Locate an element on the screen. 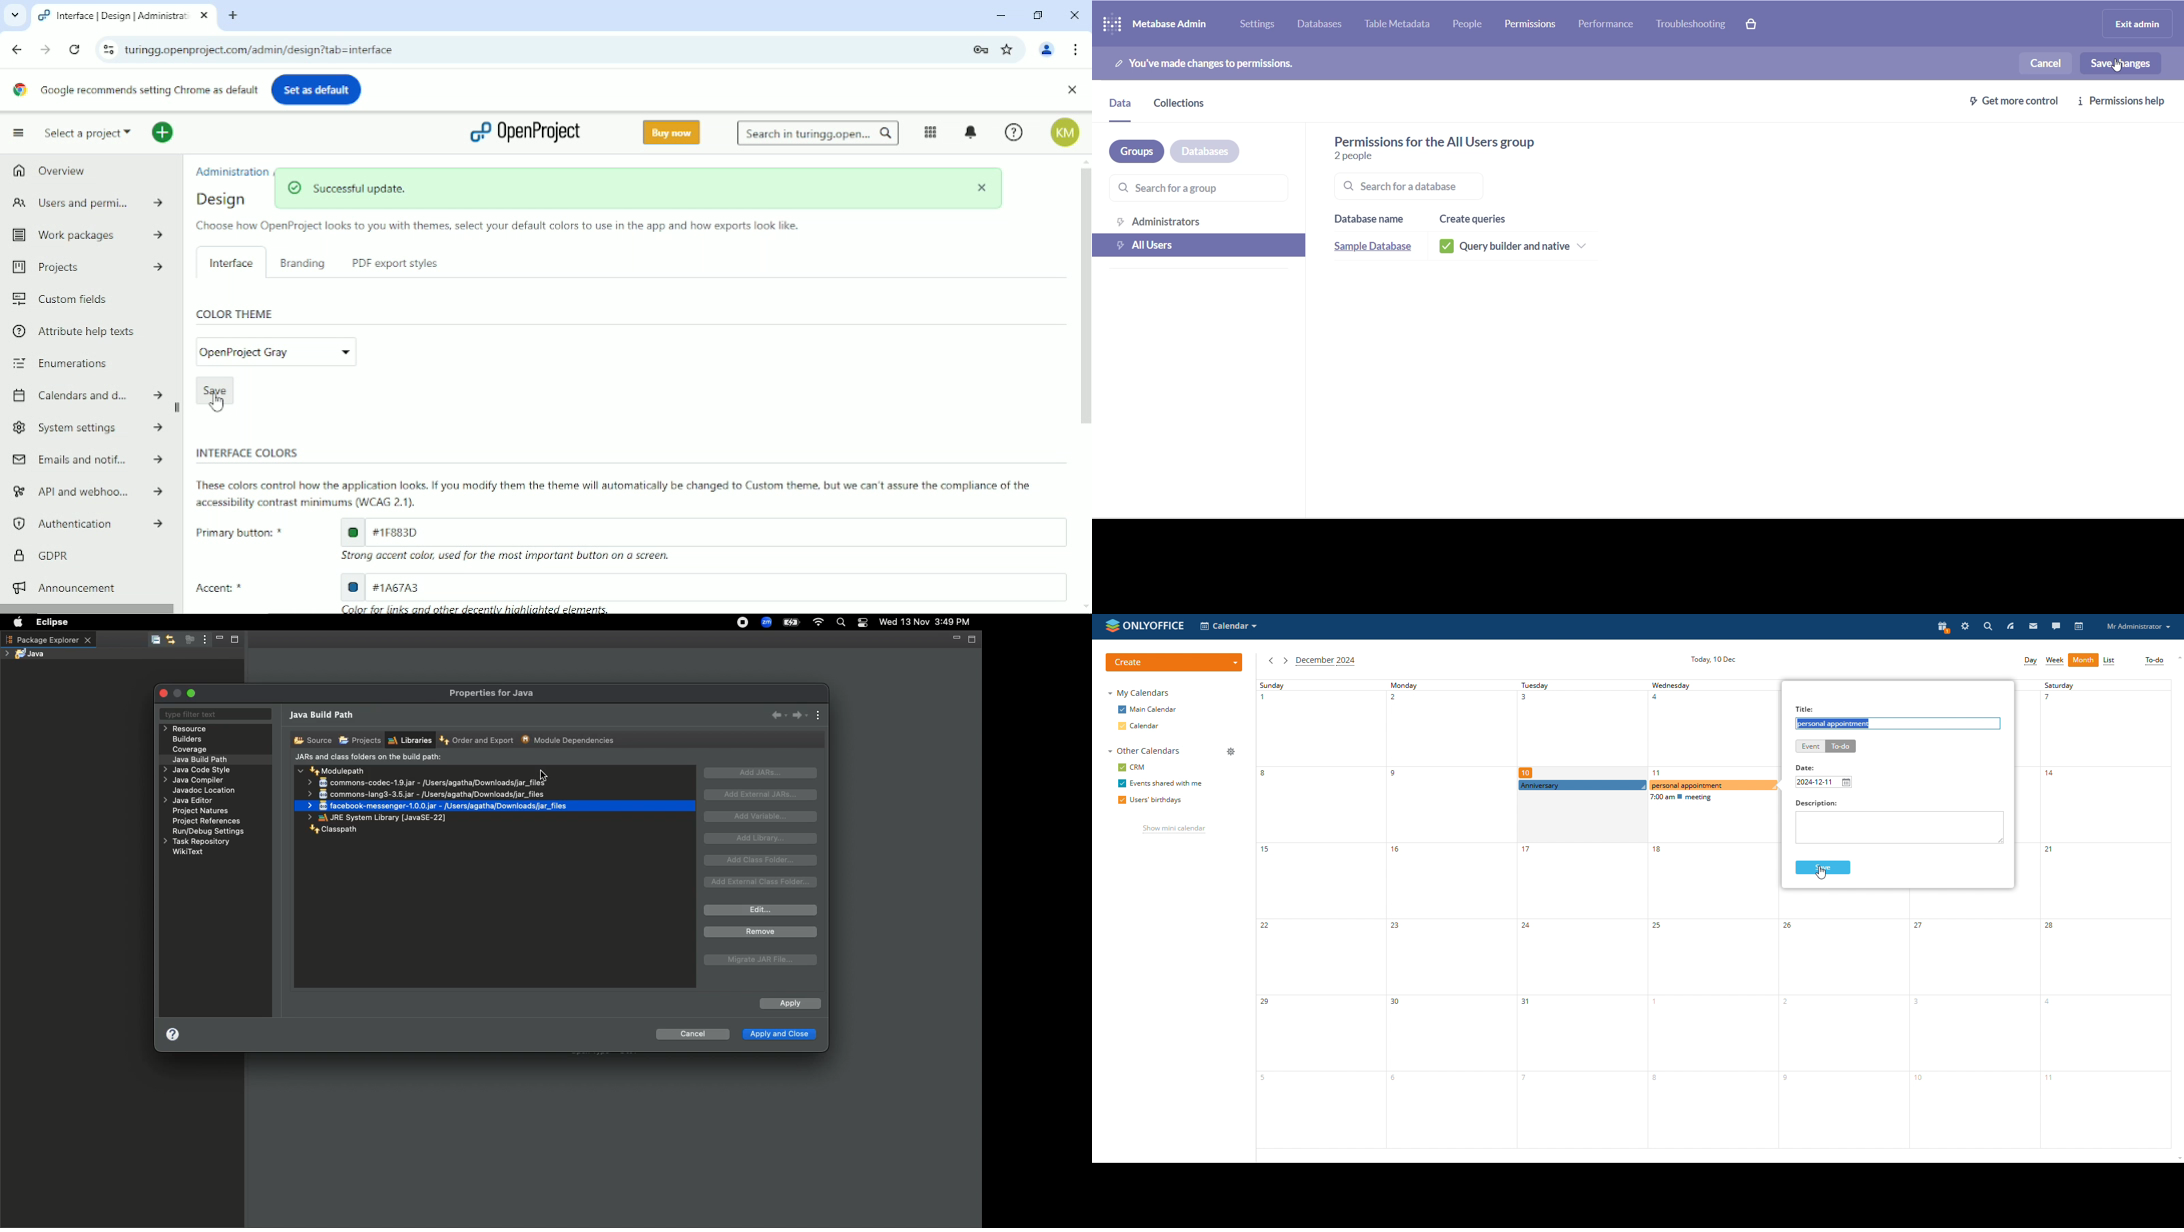 The width and height of the screenshot is (2184, 1232). Openproject is located at coordinates (524, 132).